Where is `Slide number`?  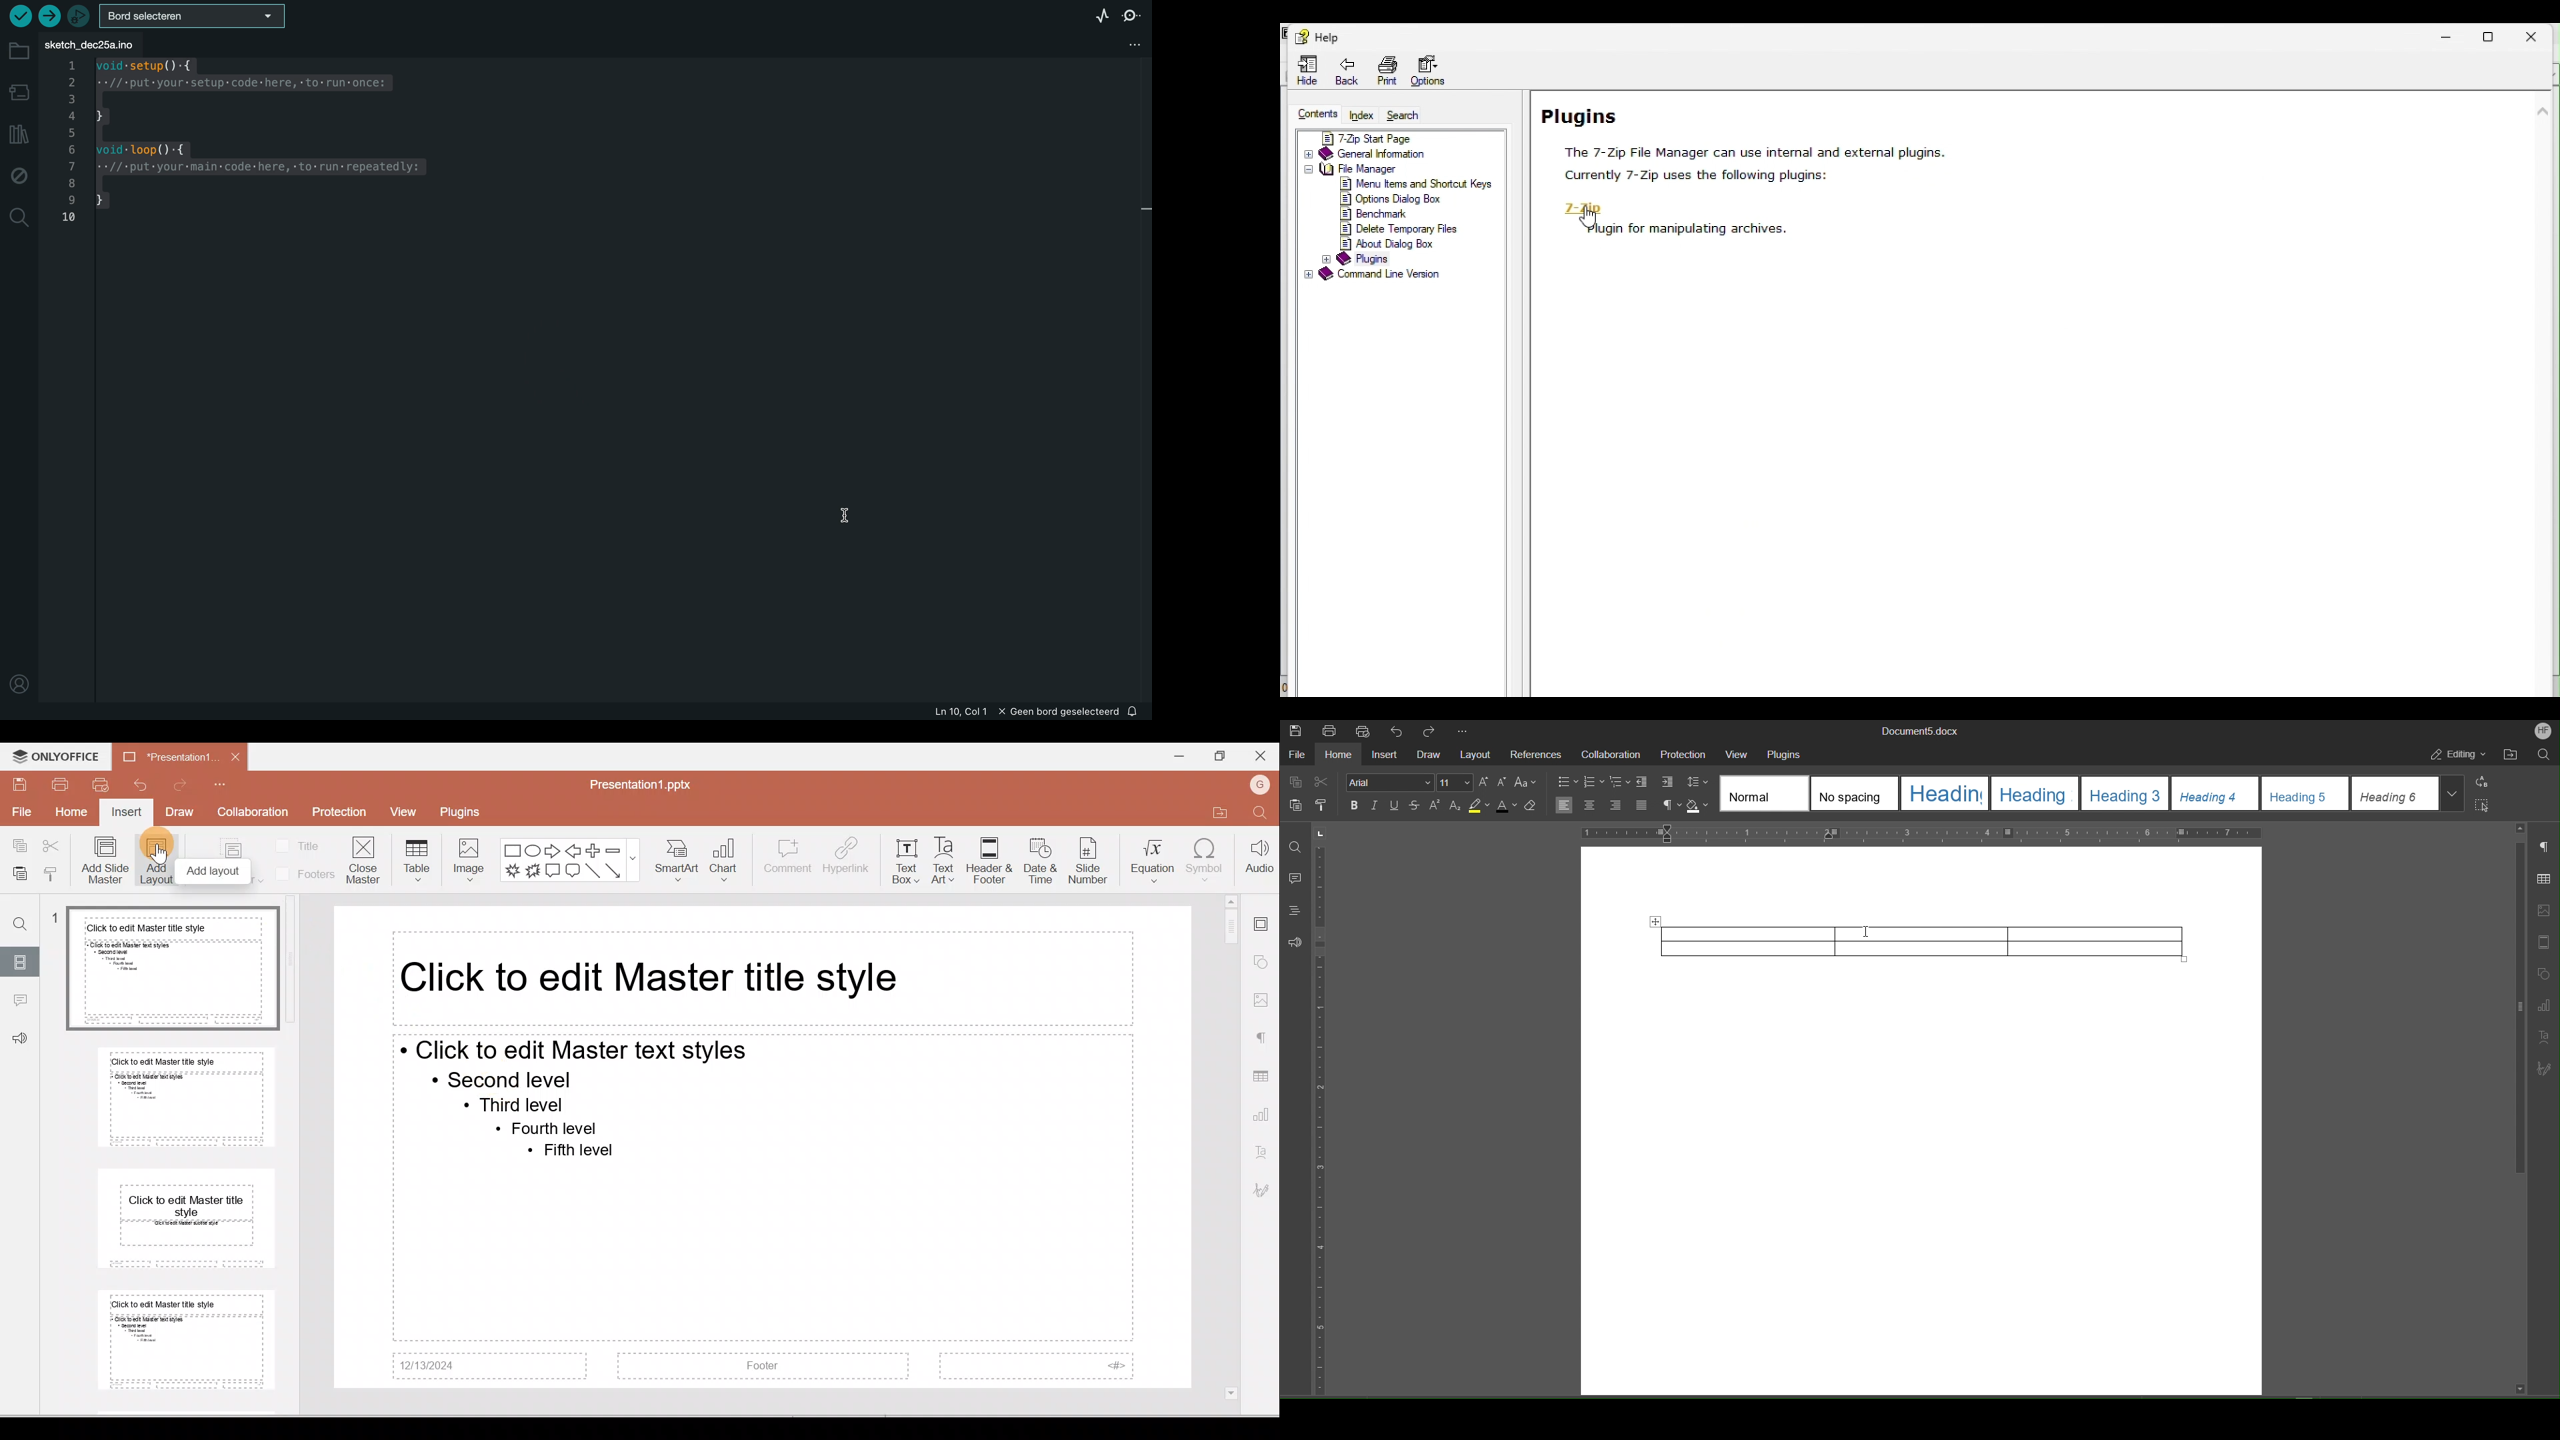
Slide number is located at coordinates (1088, 863).